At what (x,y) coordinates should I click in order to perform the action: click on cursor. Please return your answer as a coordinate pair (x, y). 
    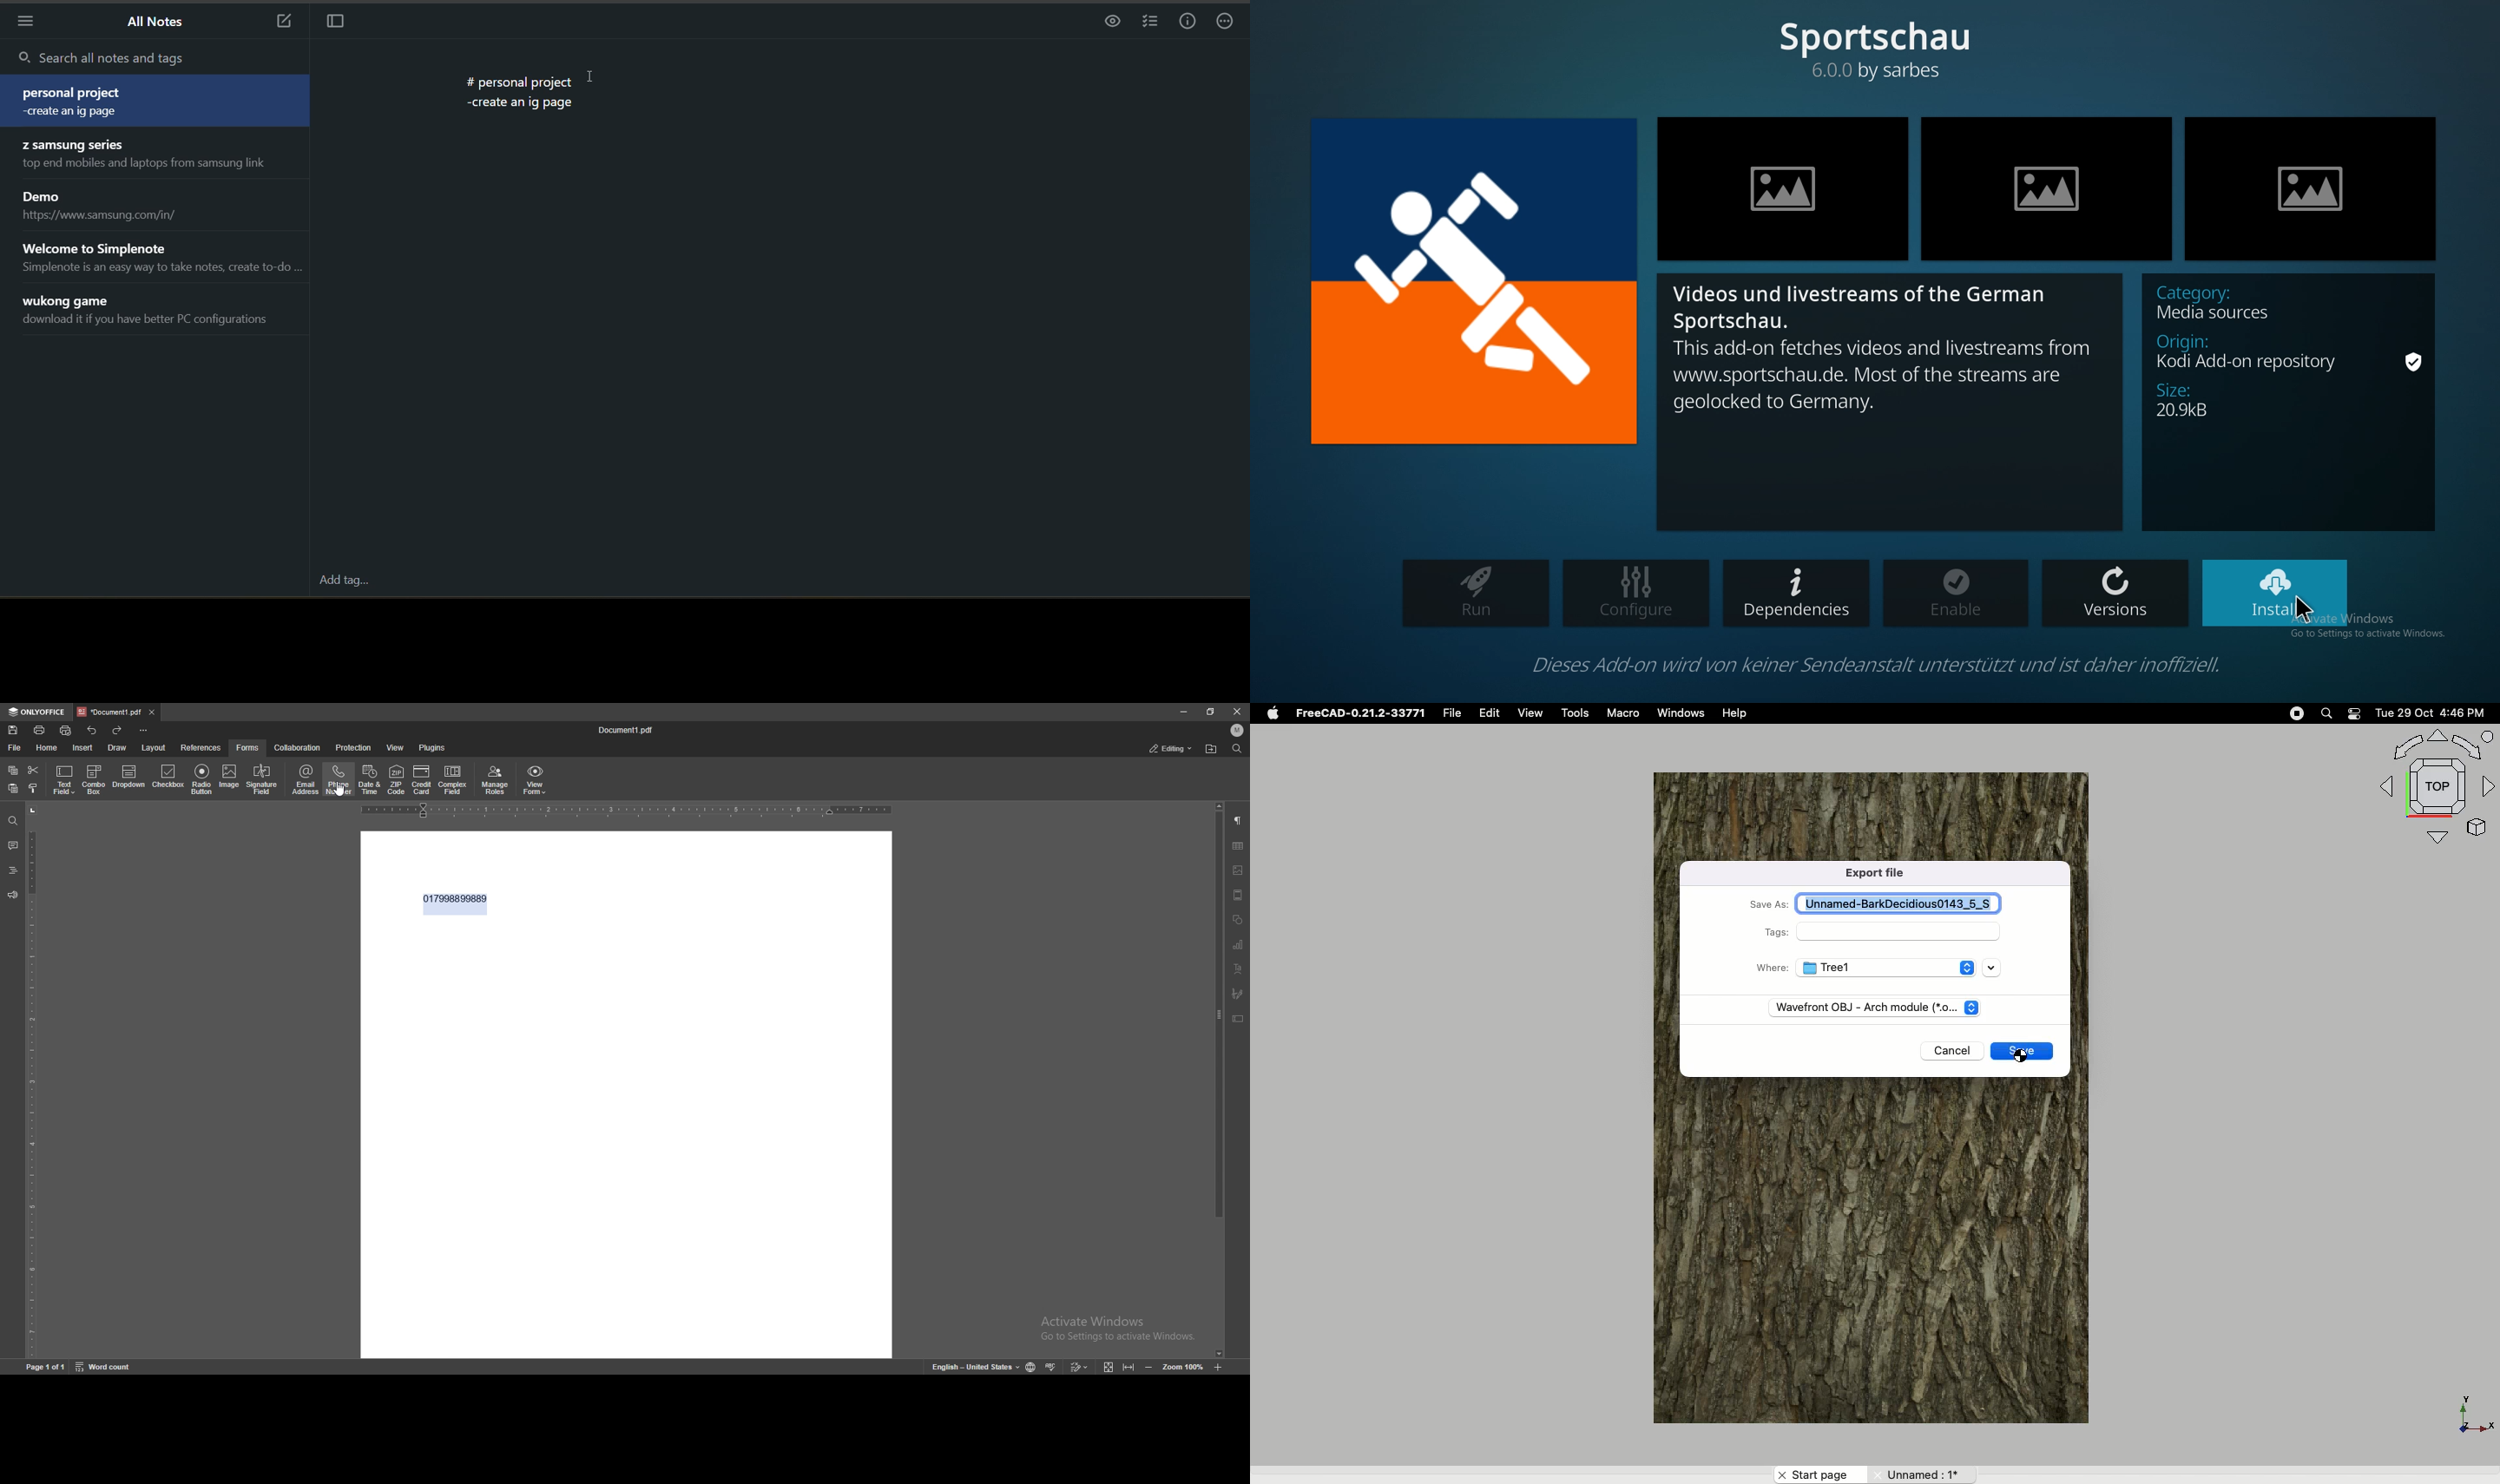
    Looking at the image, I should click on (590, 77).